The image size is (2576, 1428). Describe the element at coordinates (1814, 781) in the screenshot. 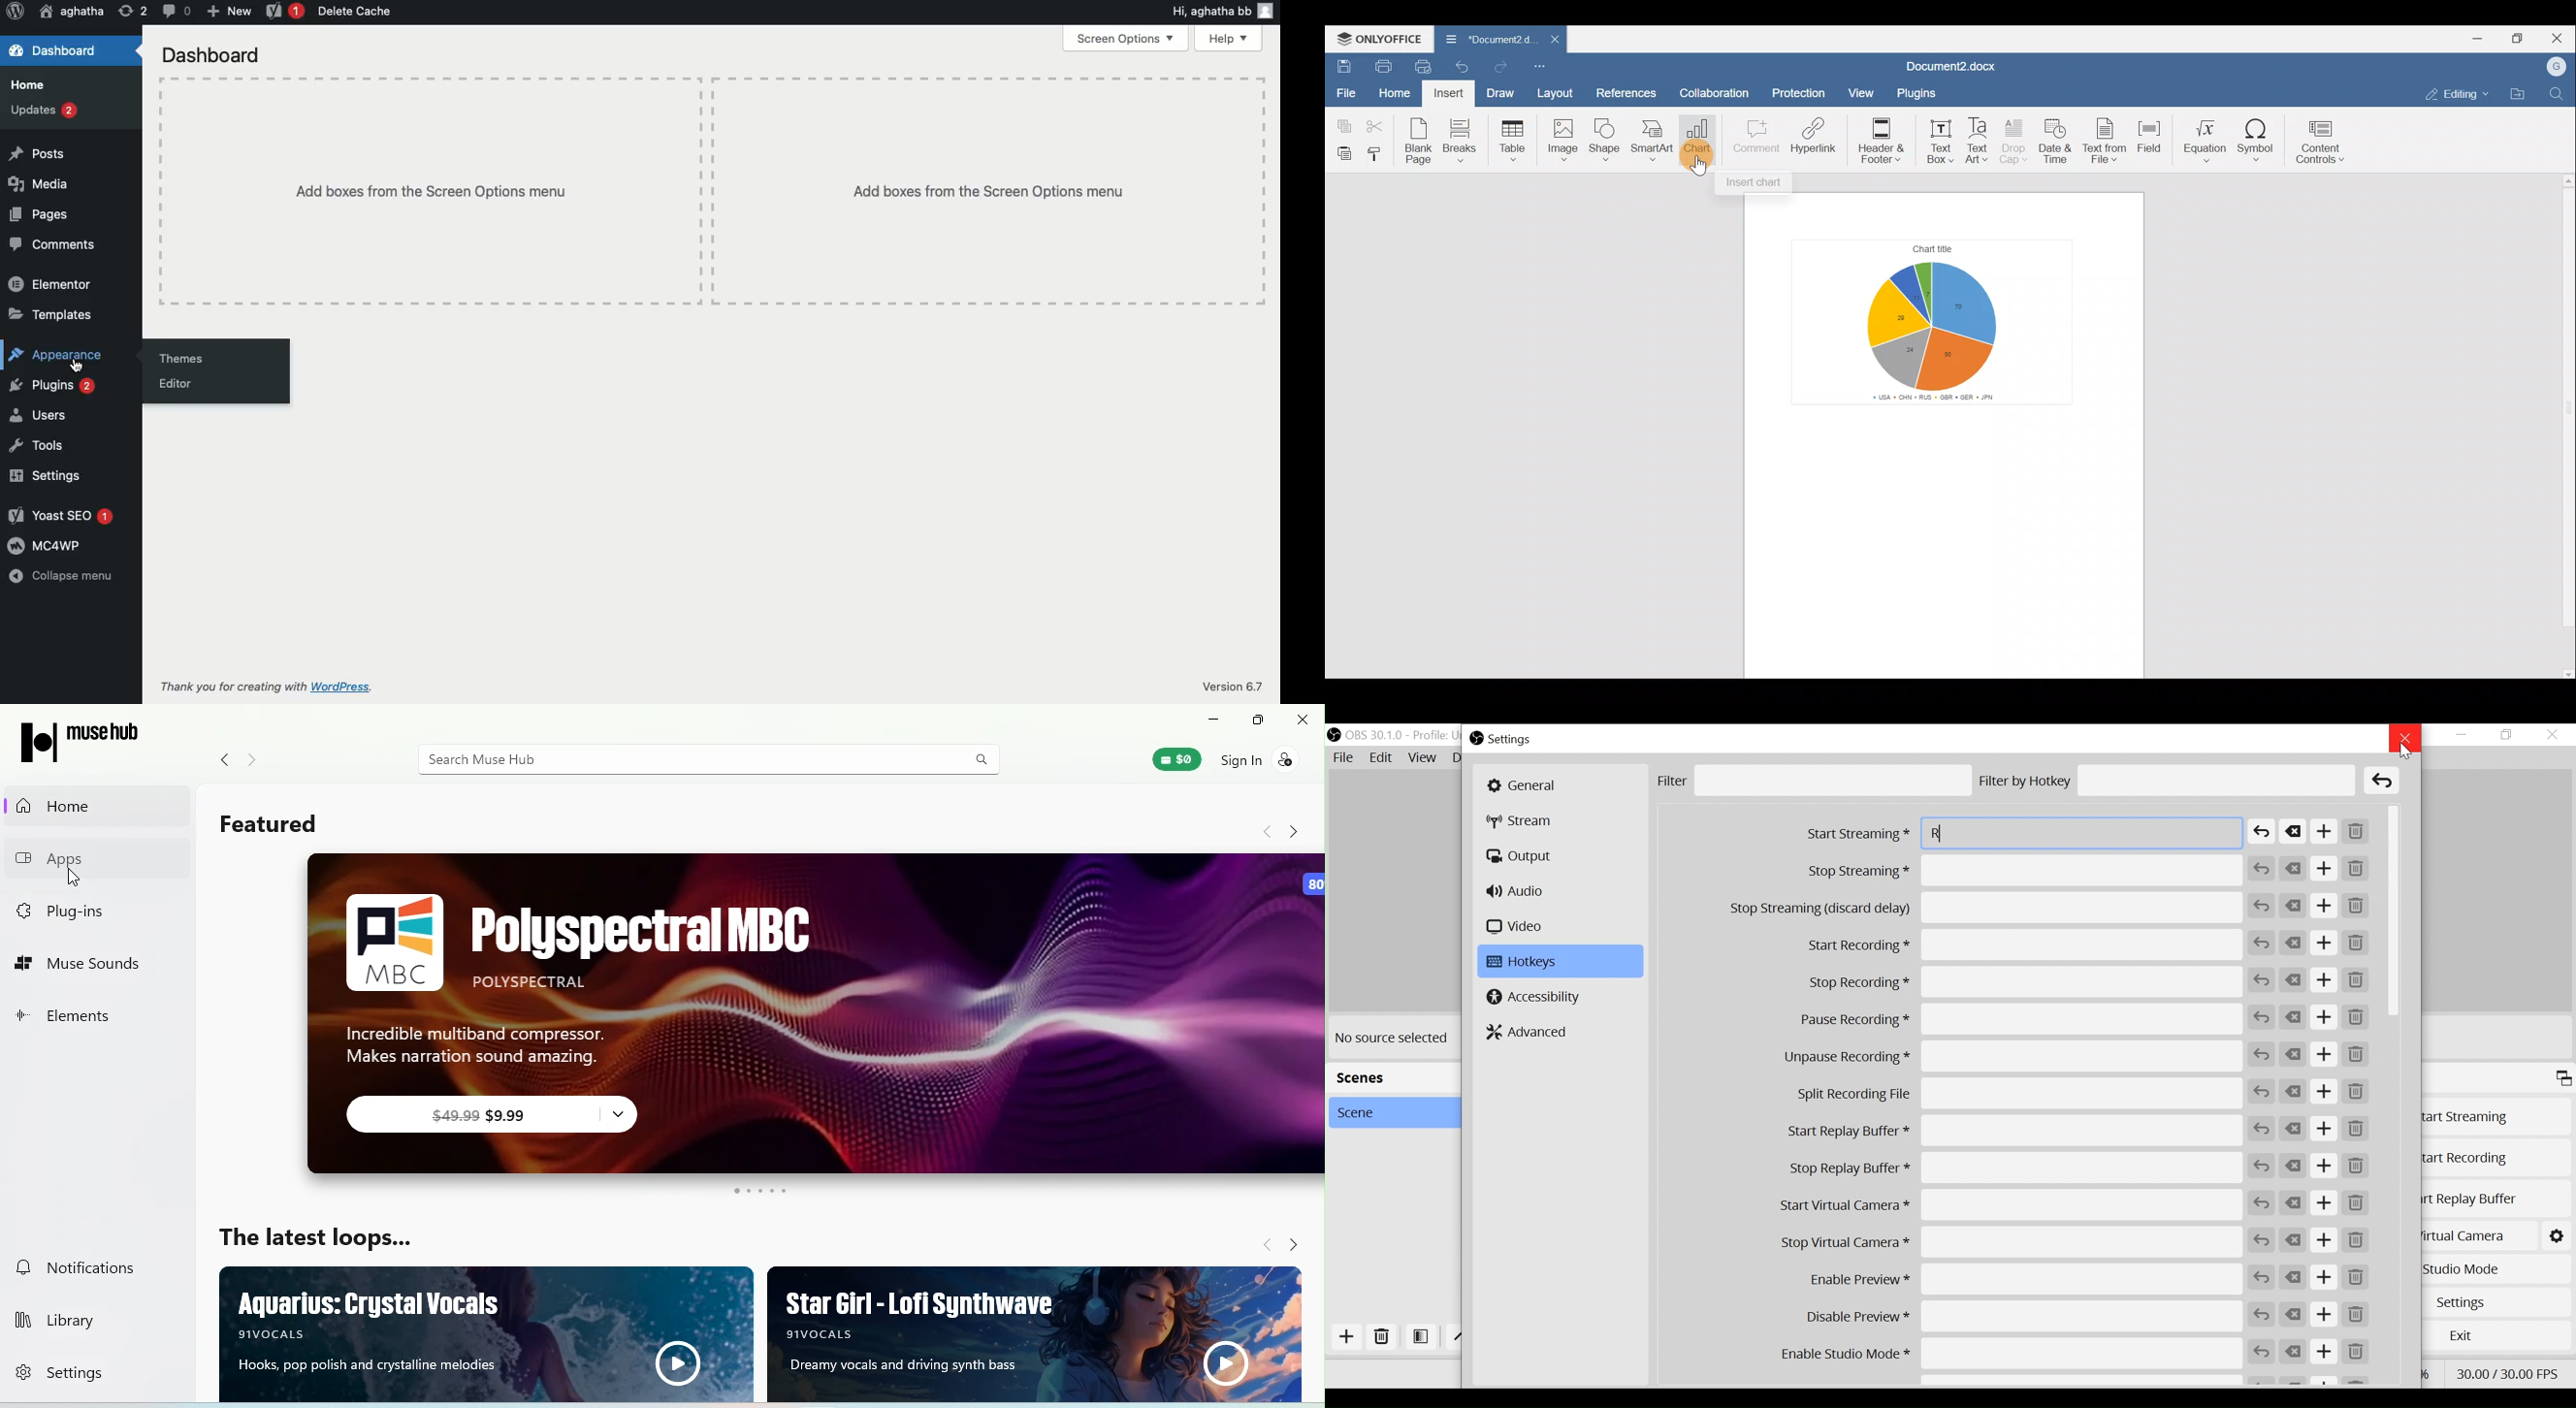

I see `Filter` at that location.